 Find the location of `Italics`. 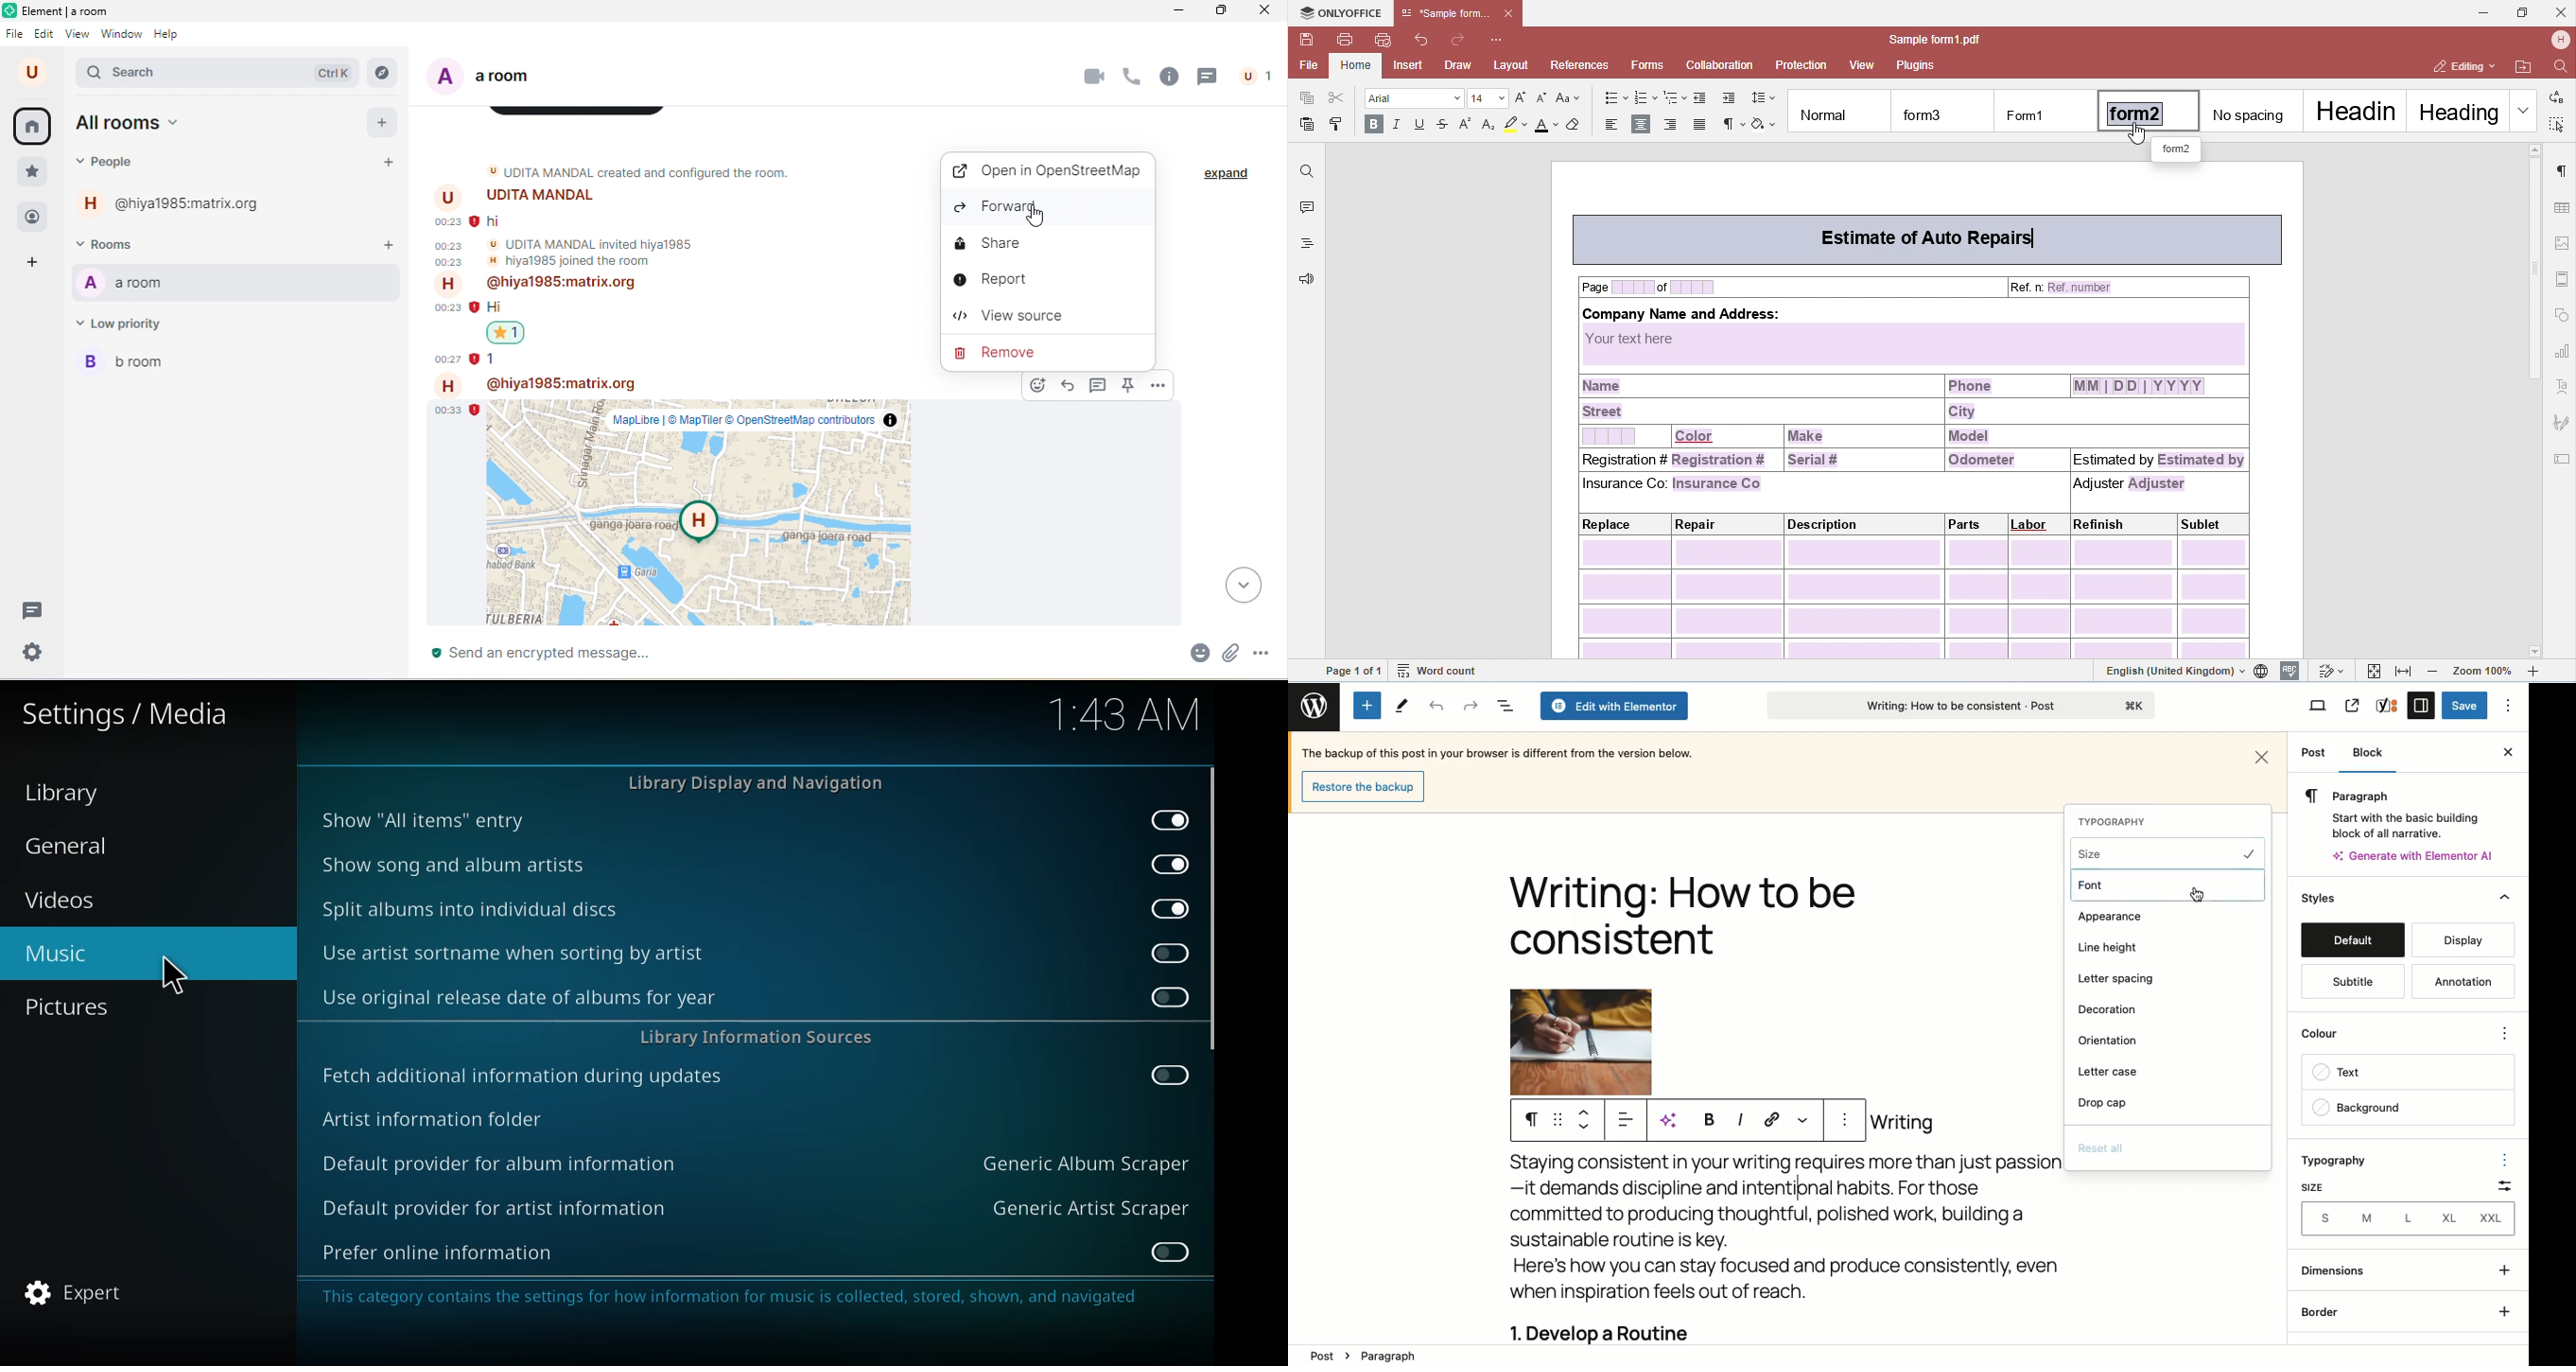

Italics is located at coordinates (1740, 1118).